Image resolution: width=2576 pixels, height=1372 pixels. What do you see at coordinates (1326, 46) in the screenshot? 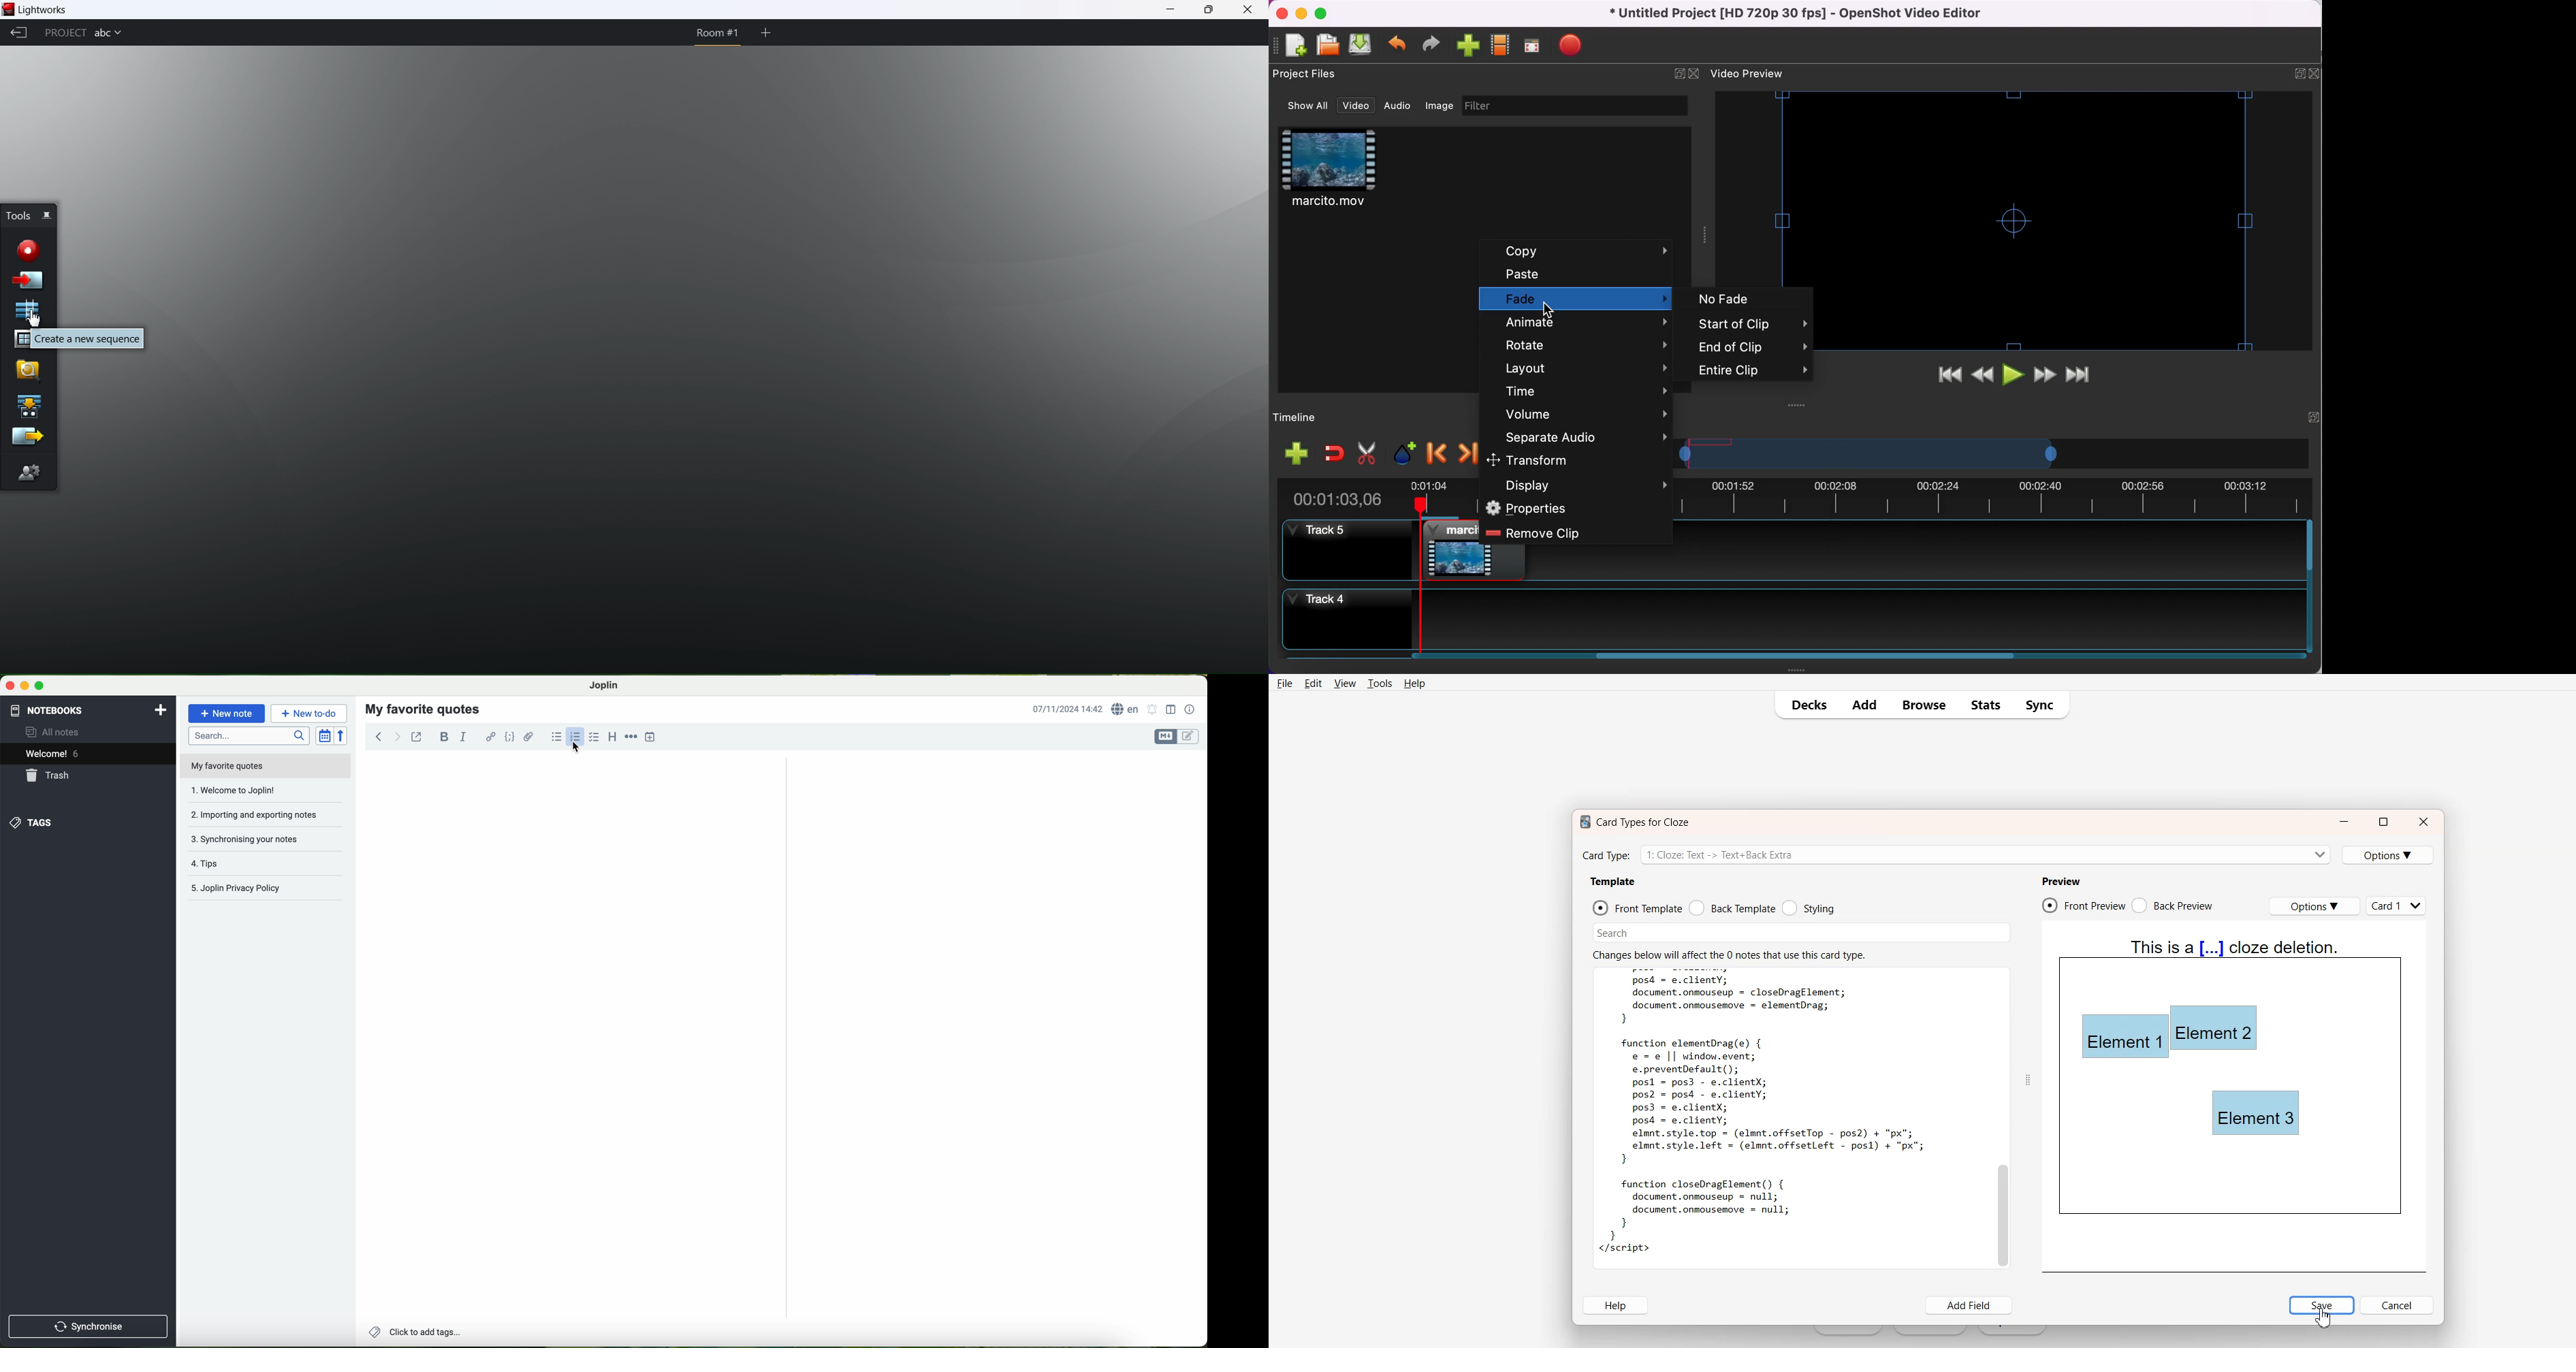
I see `open file` at bounding box center [1326, 46].